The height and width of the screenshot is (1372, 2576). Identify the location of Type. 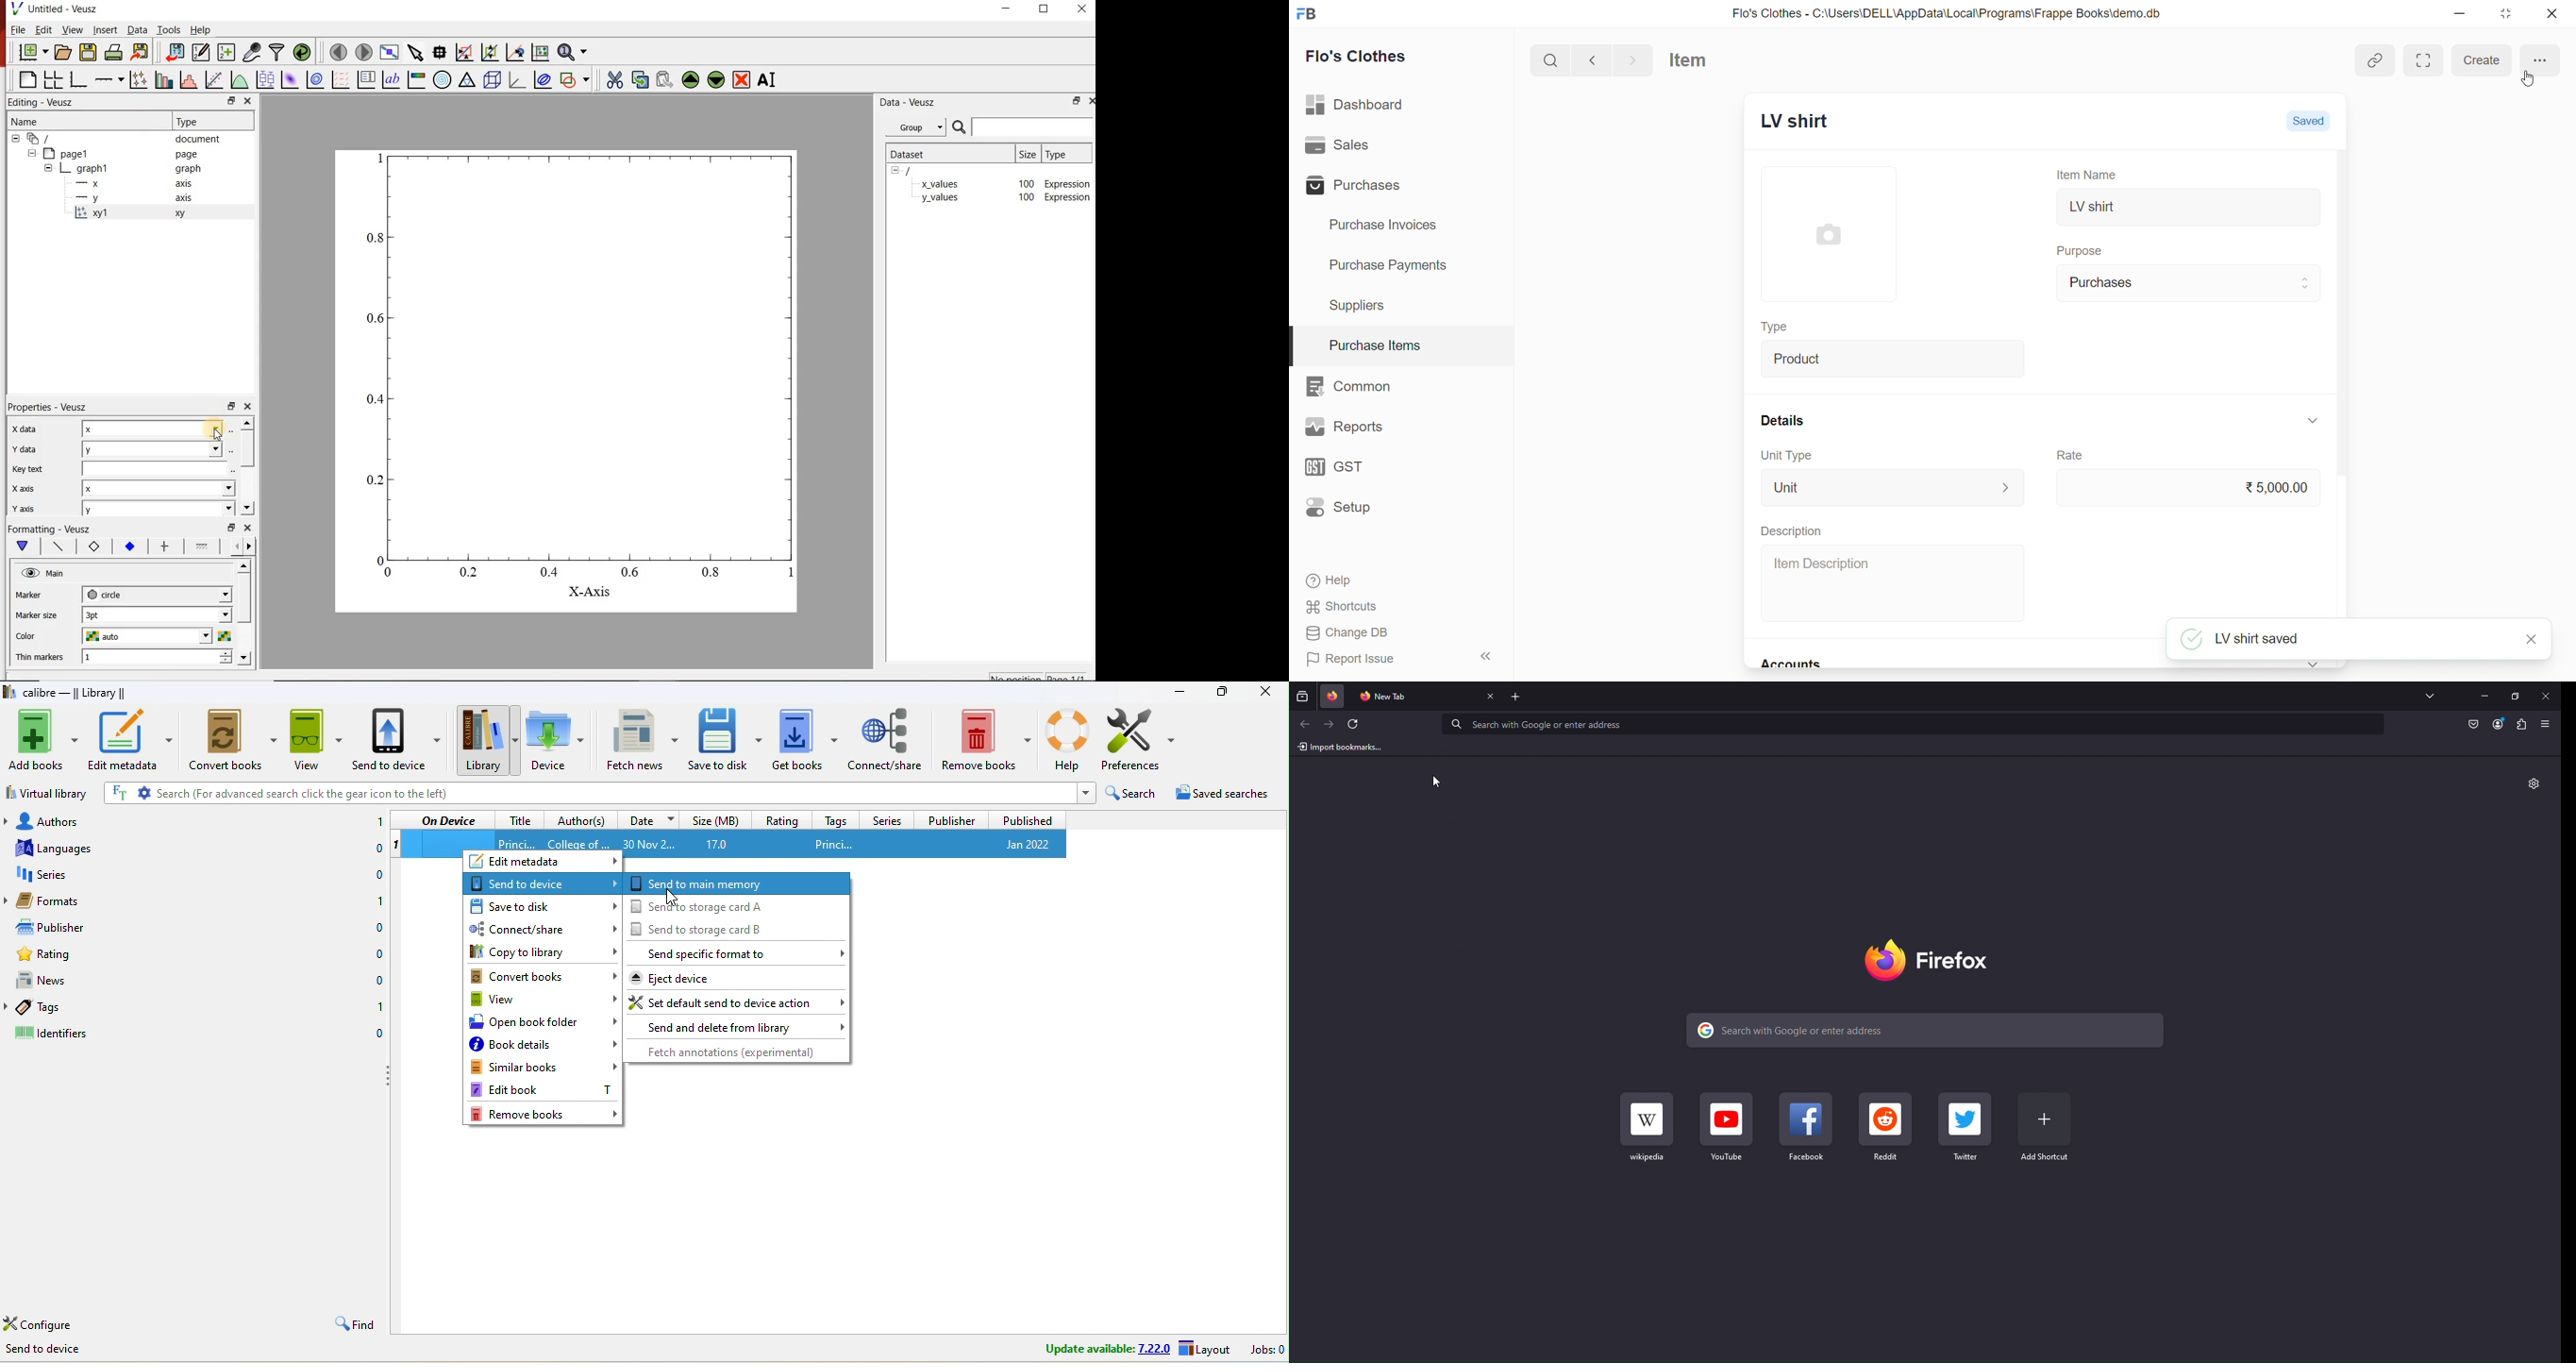
(1780, 328).